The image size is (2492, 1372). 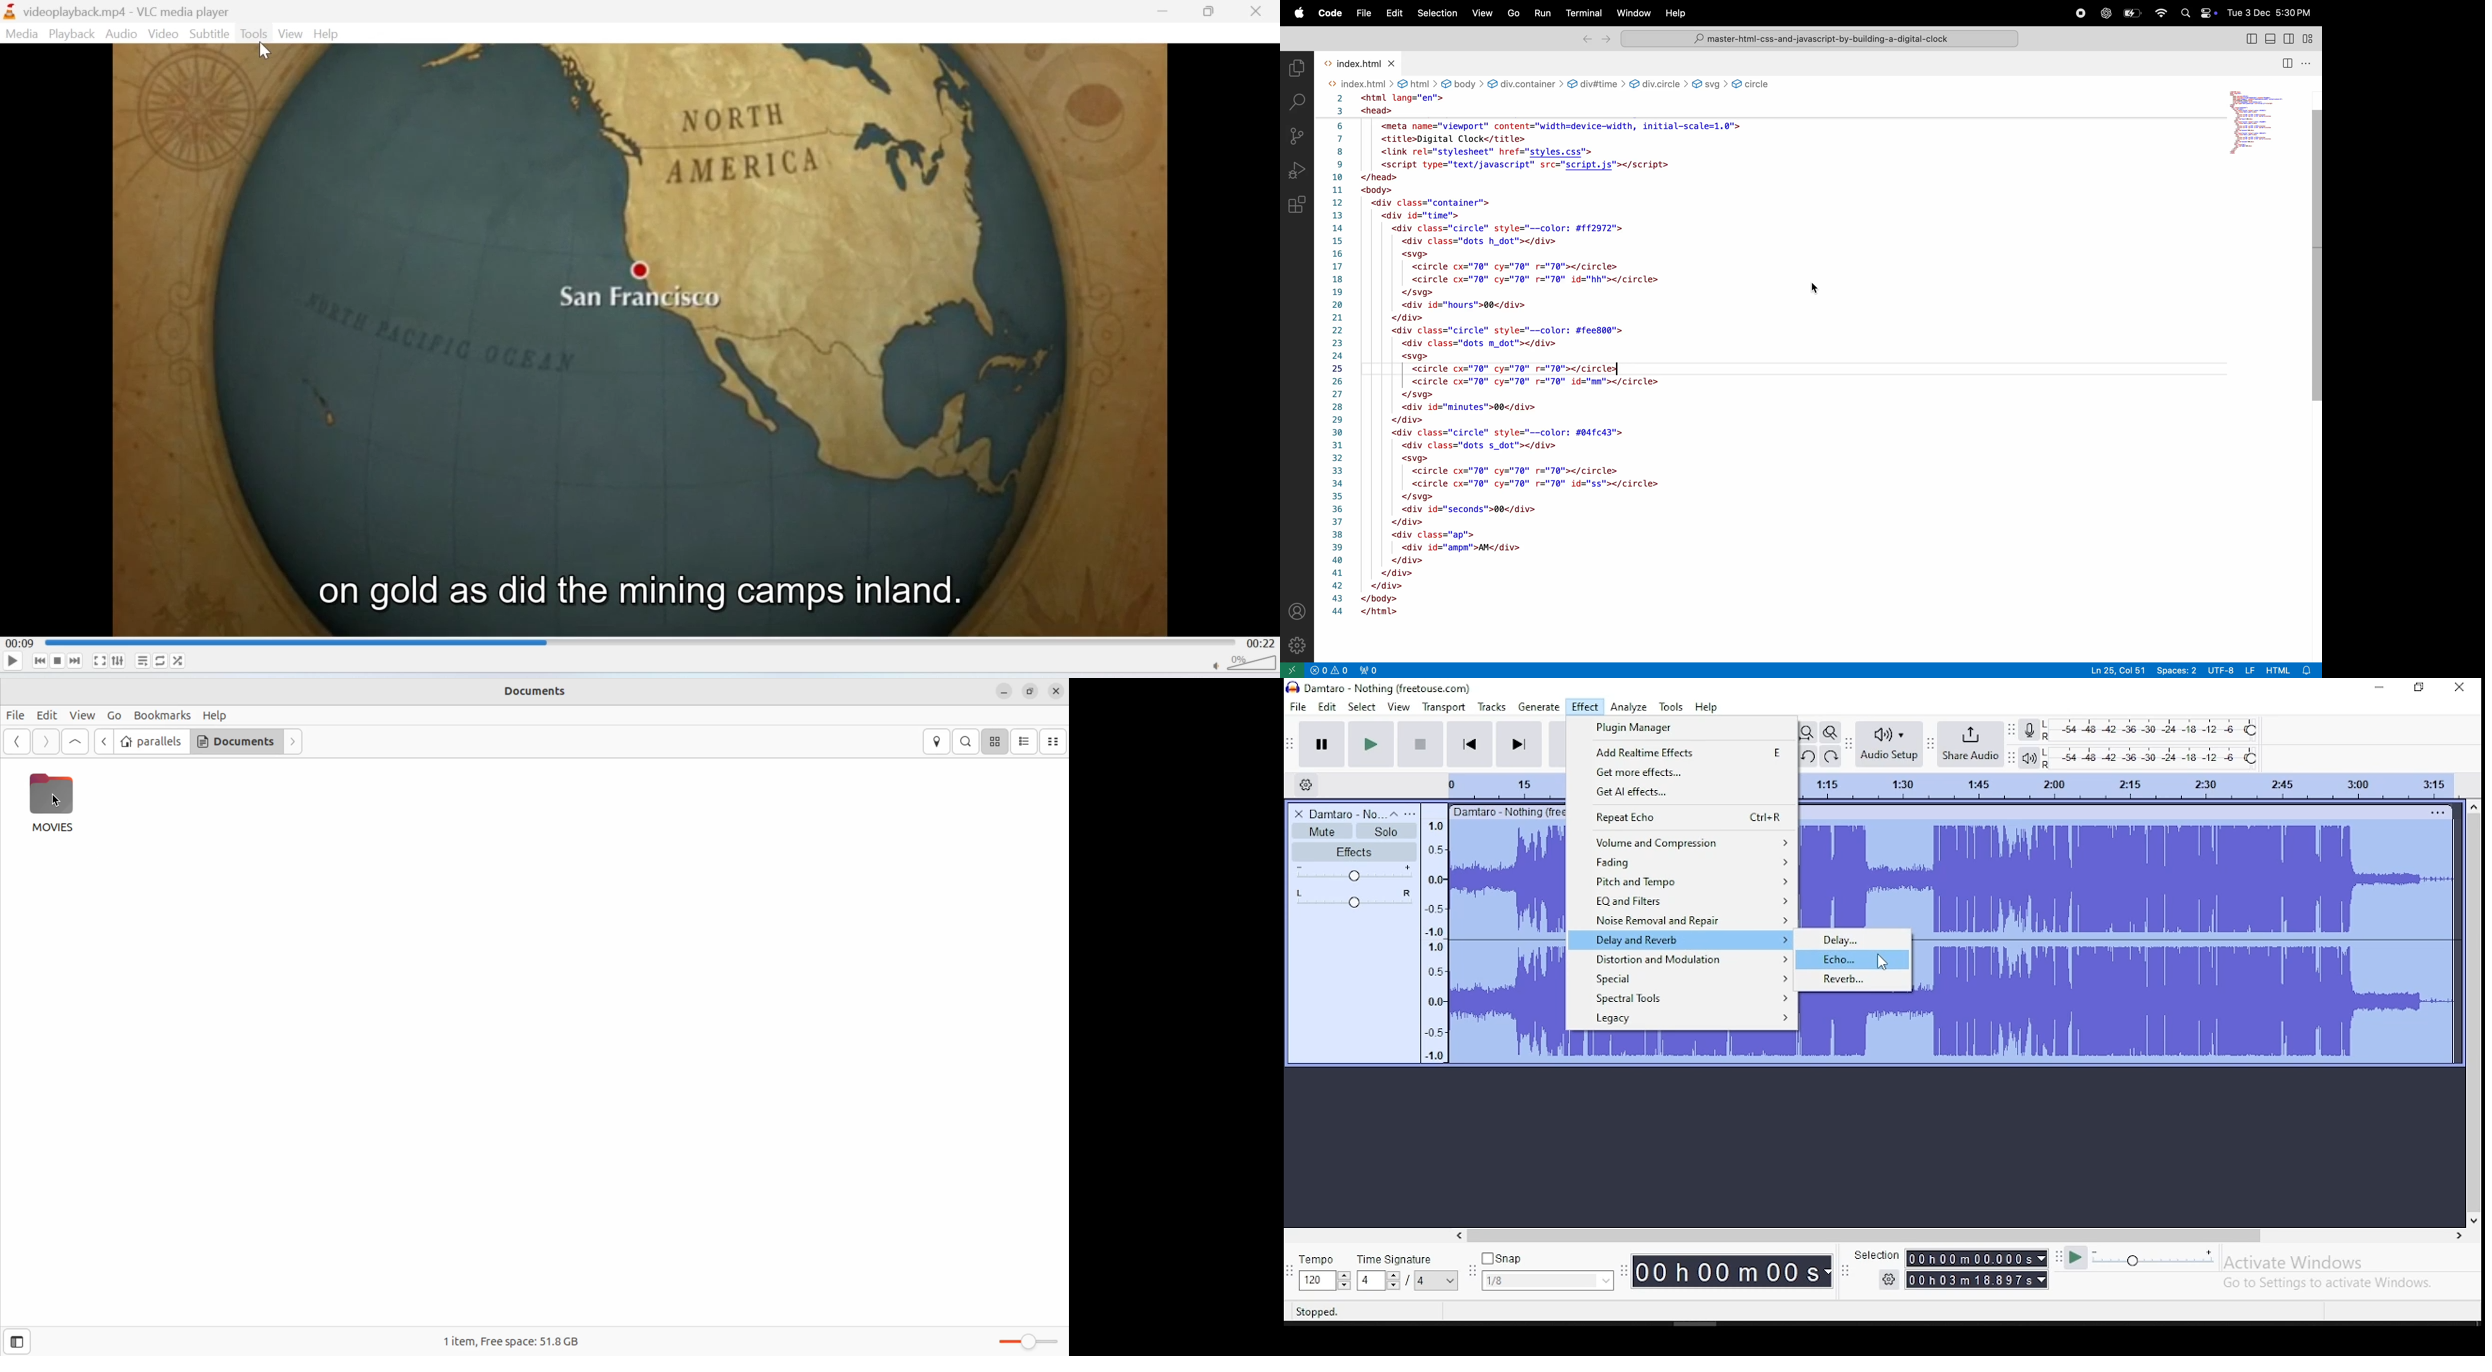 I want to click on time signature, so click(x=1405, y=1257).